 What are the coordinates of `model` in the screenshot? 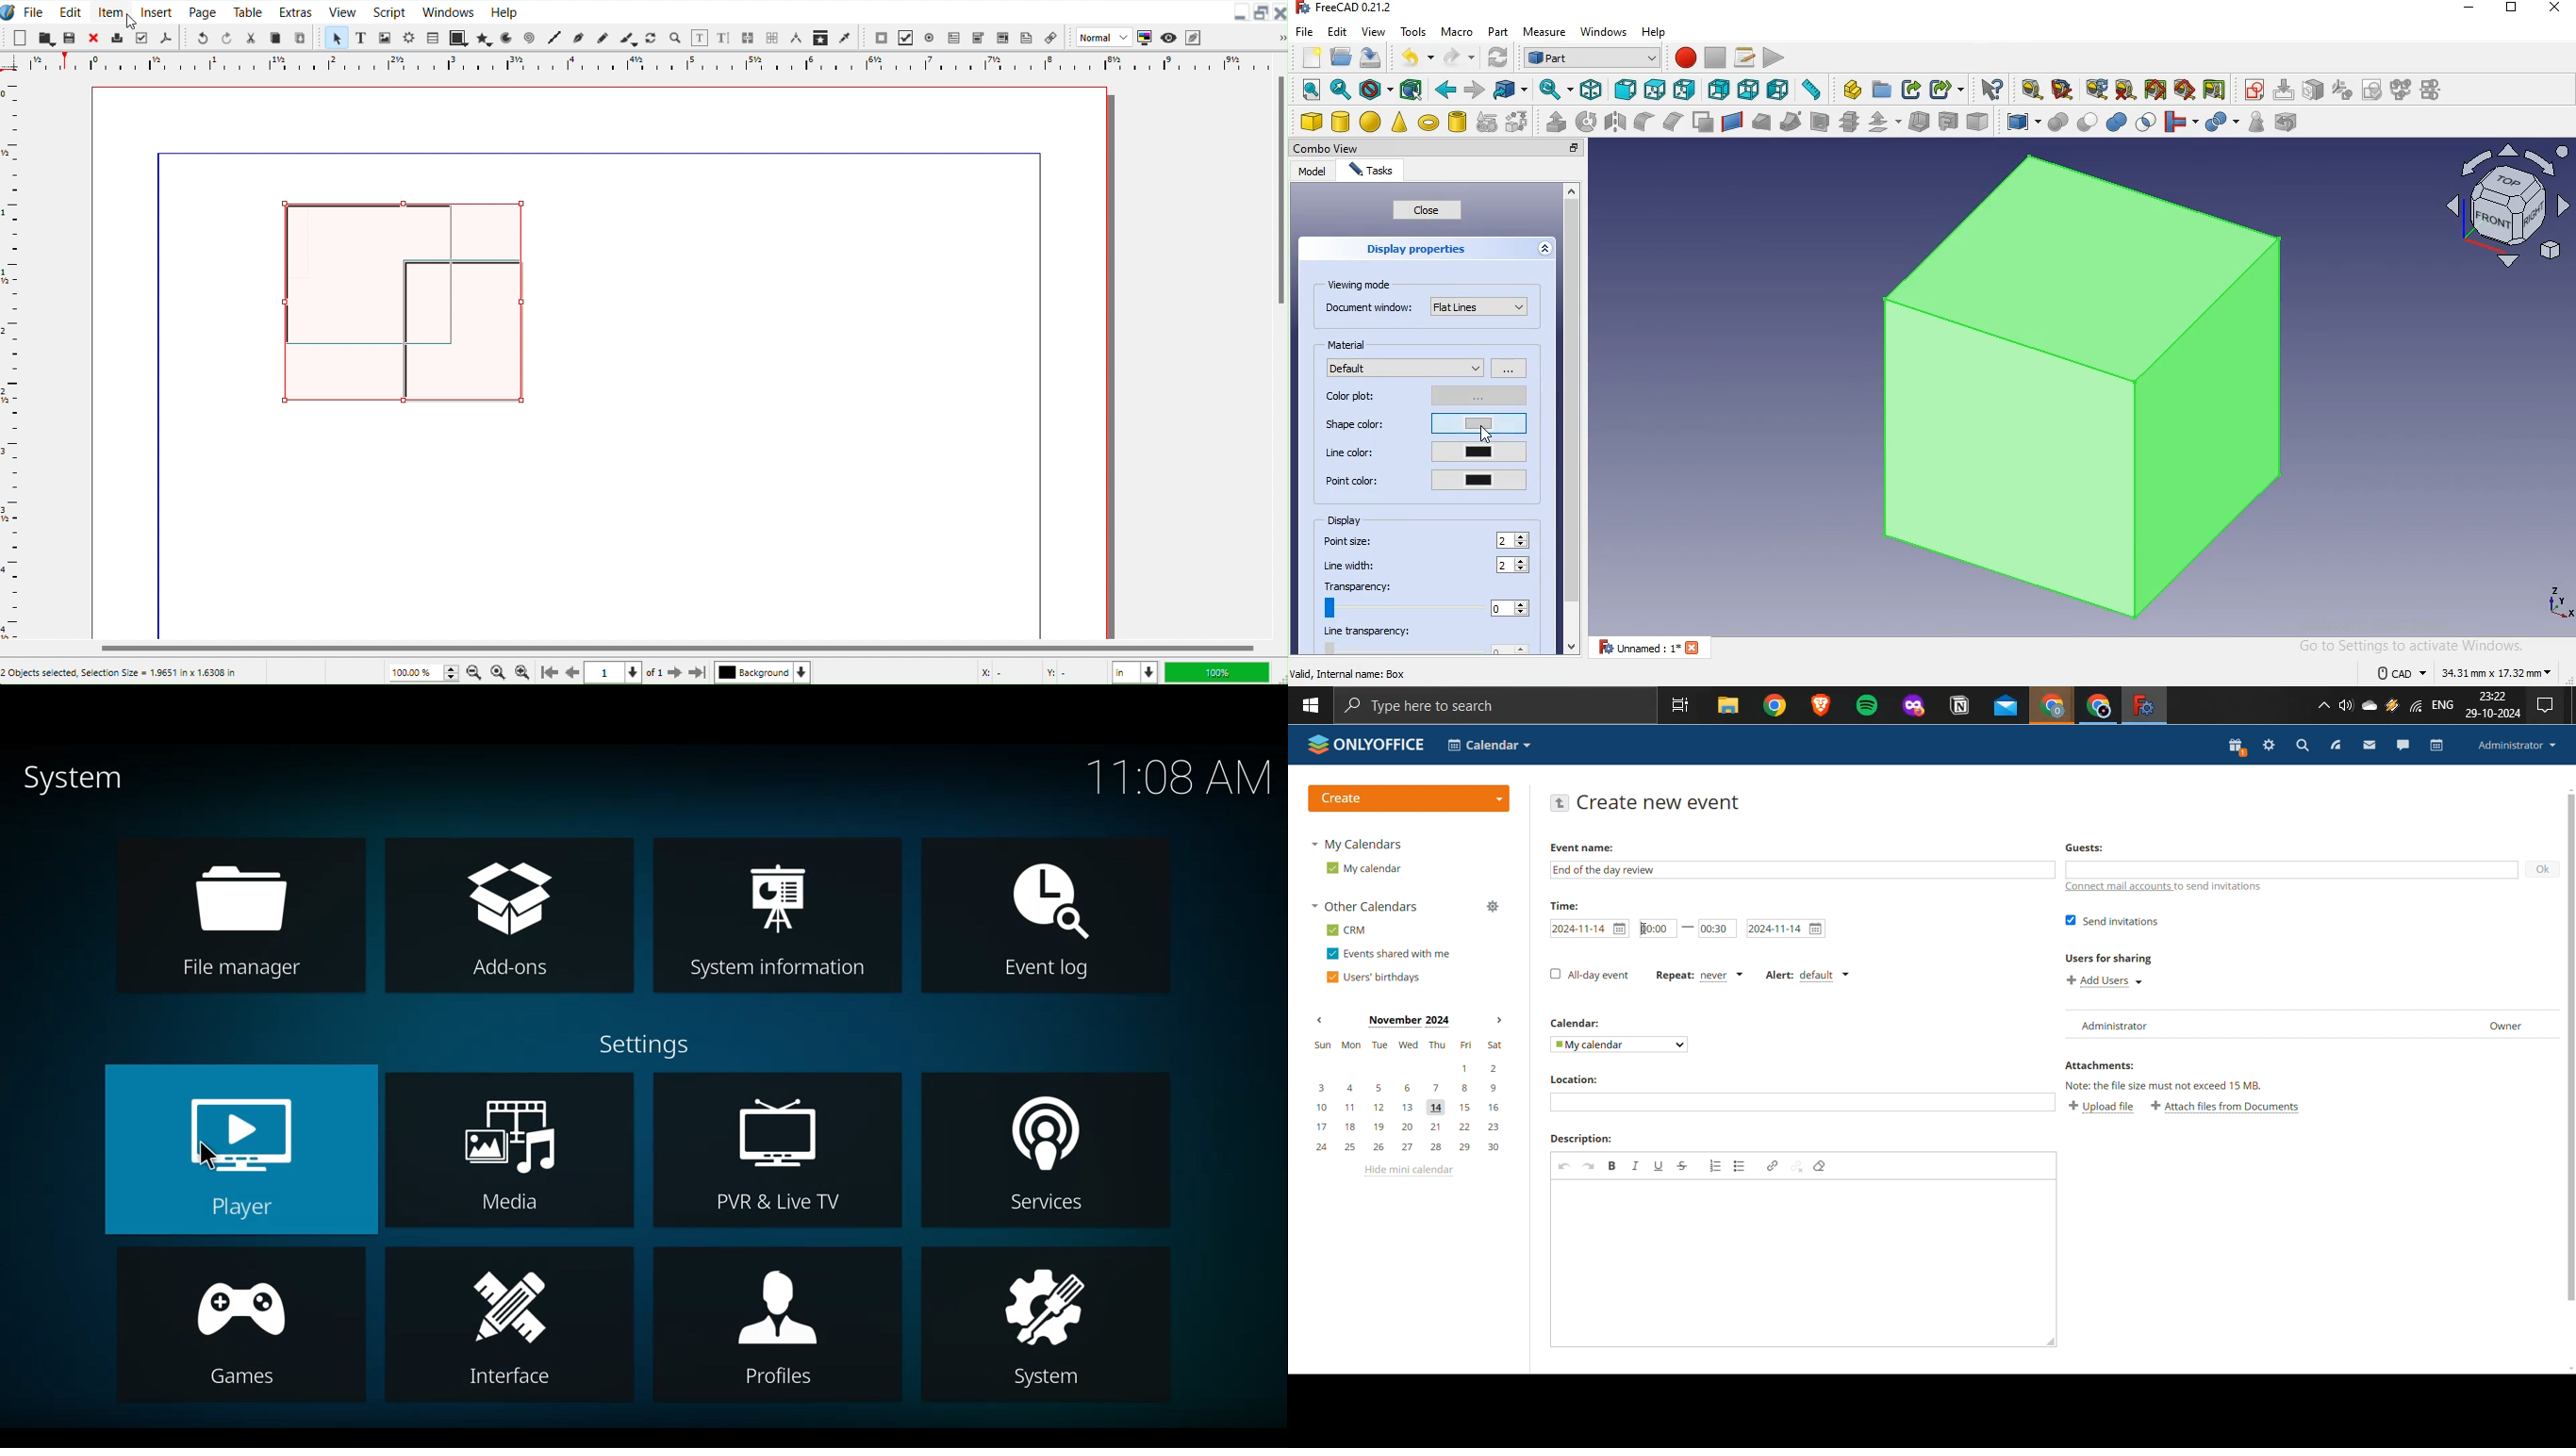 It's located at (1312, 171).